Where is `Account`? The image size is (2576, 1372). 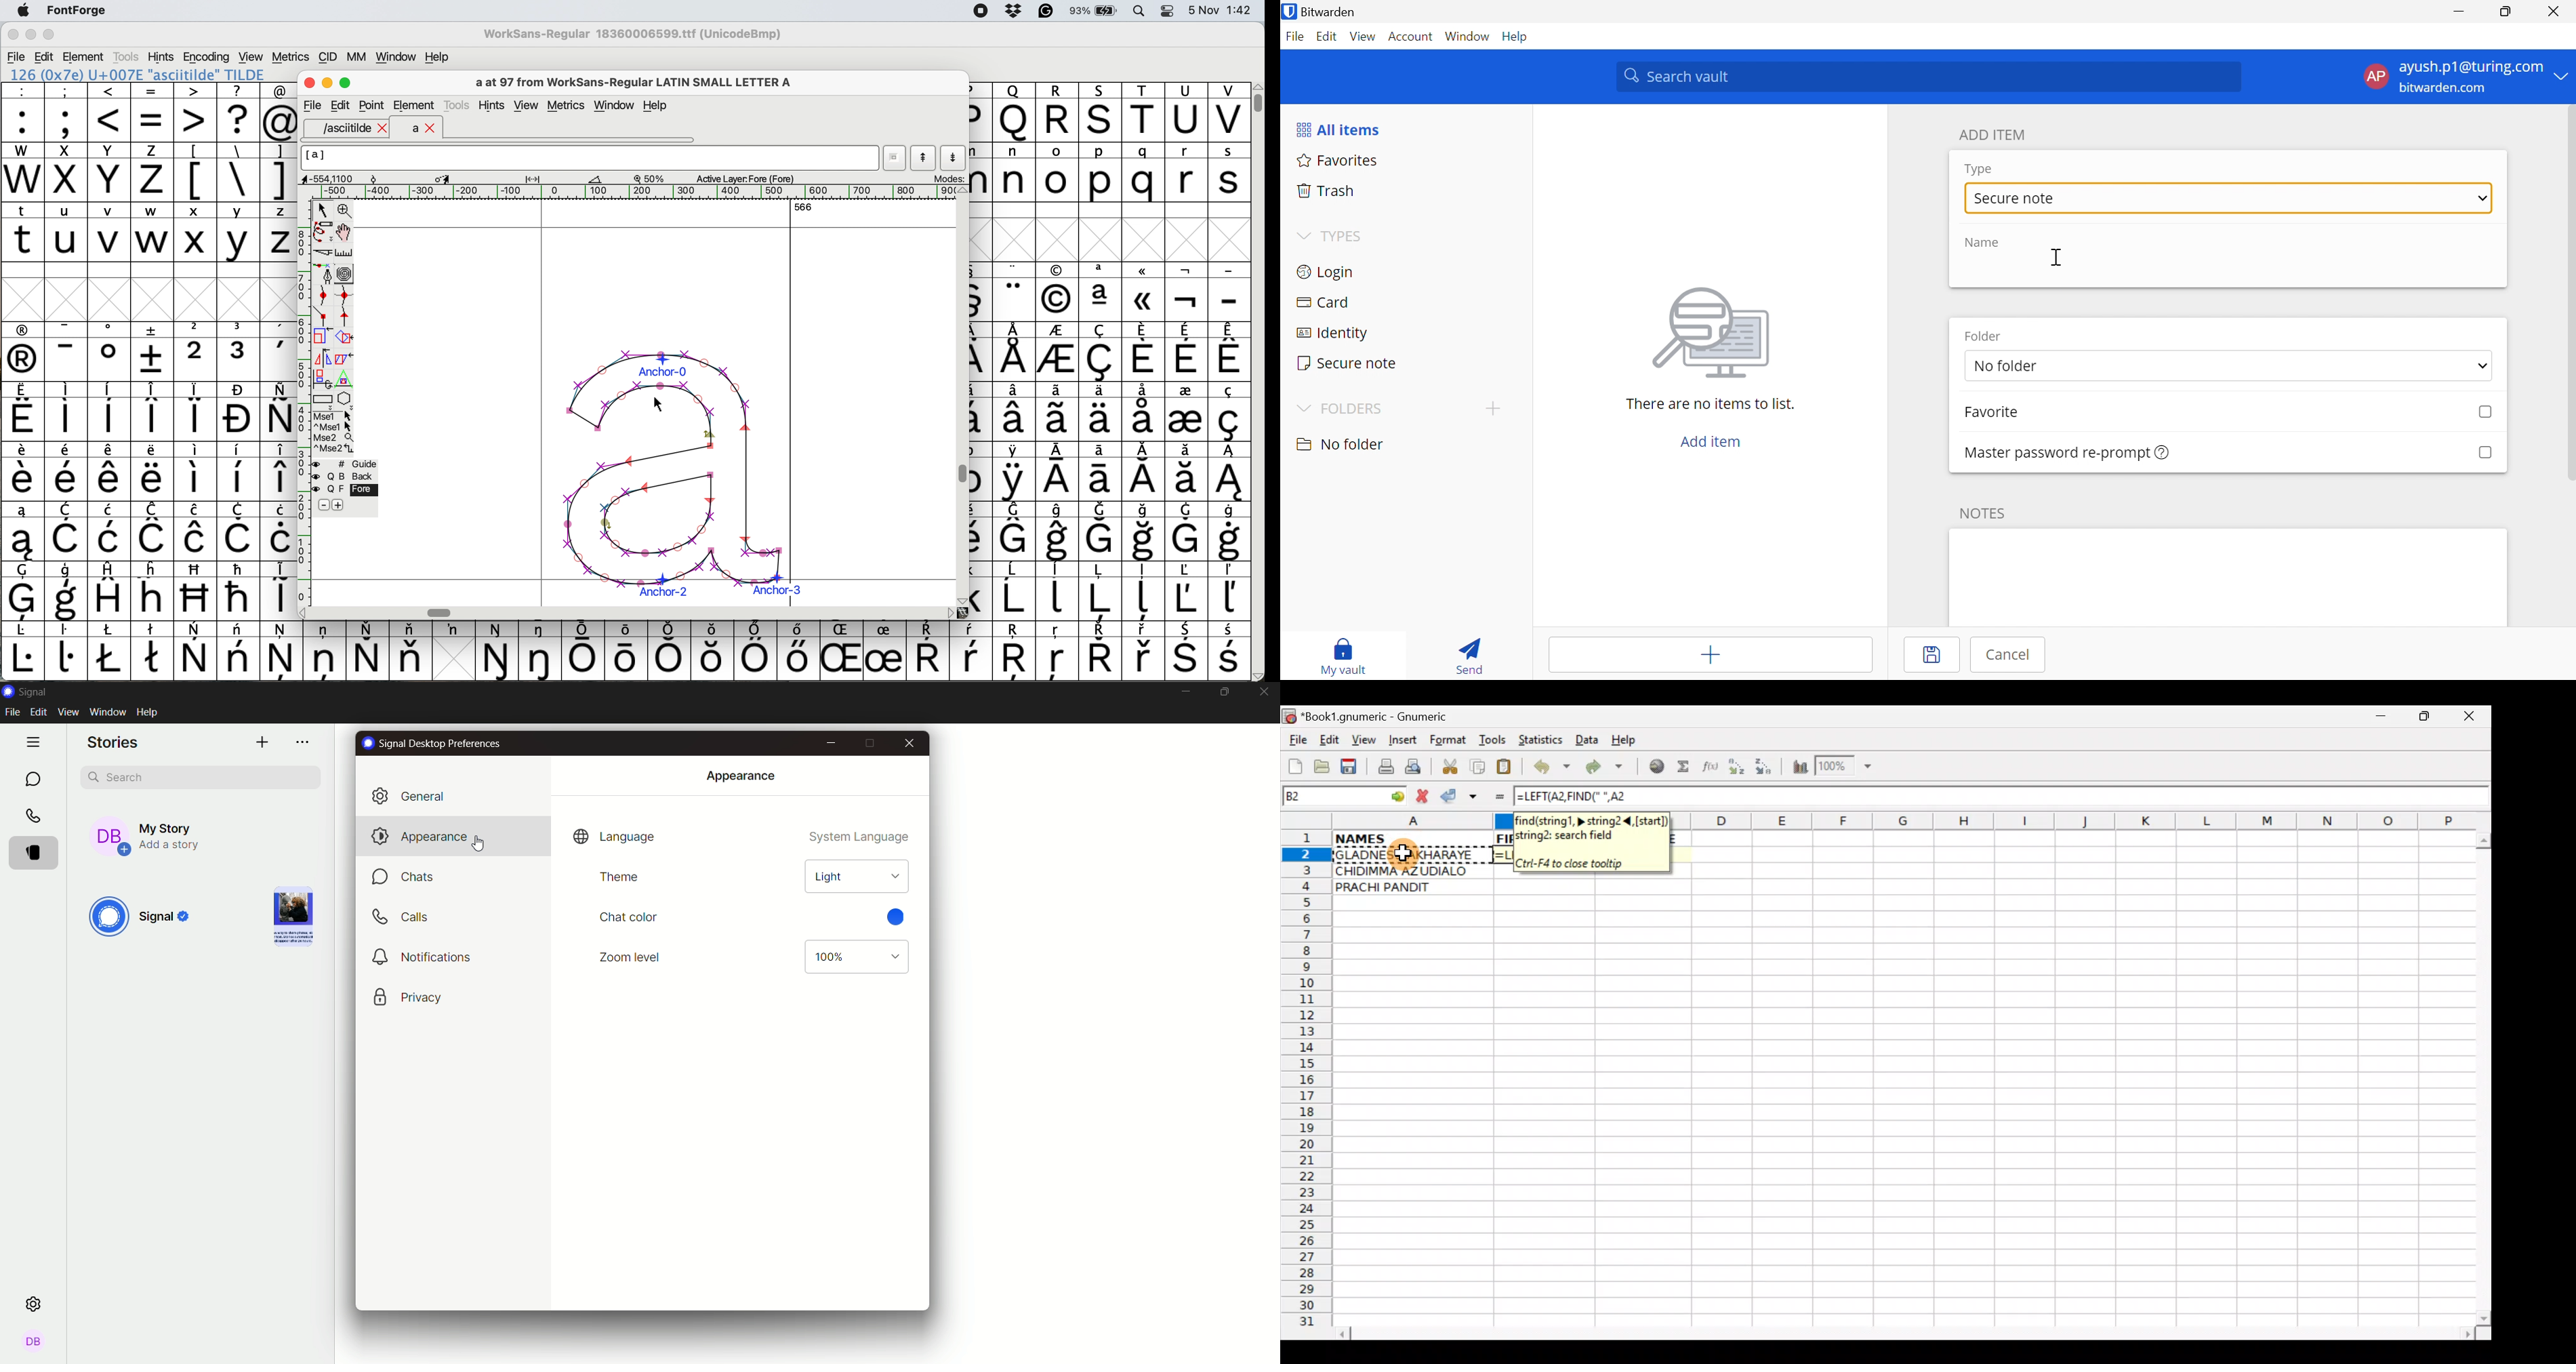 Account is located at coordinates (1411, 37).